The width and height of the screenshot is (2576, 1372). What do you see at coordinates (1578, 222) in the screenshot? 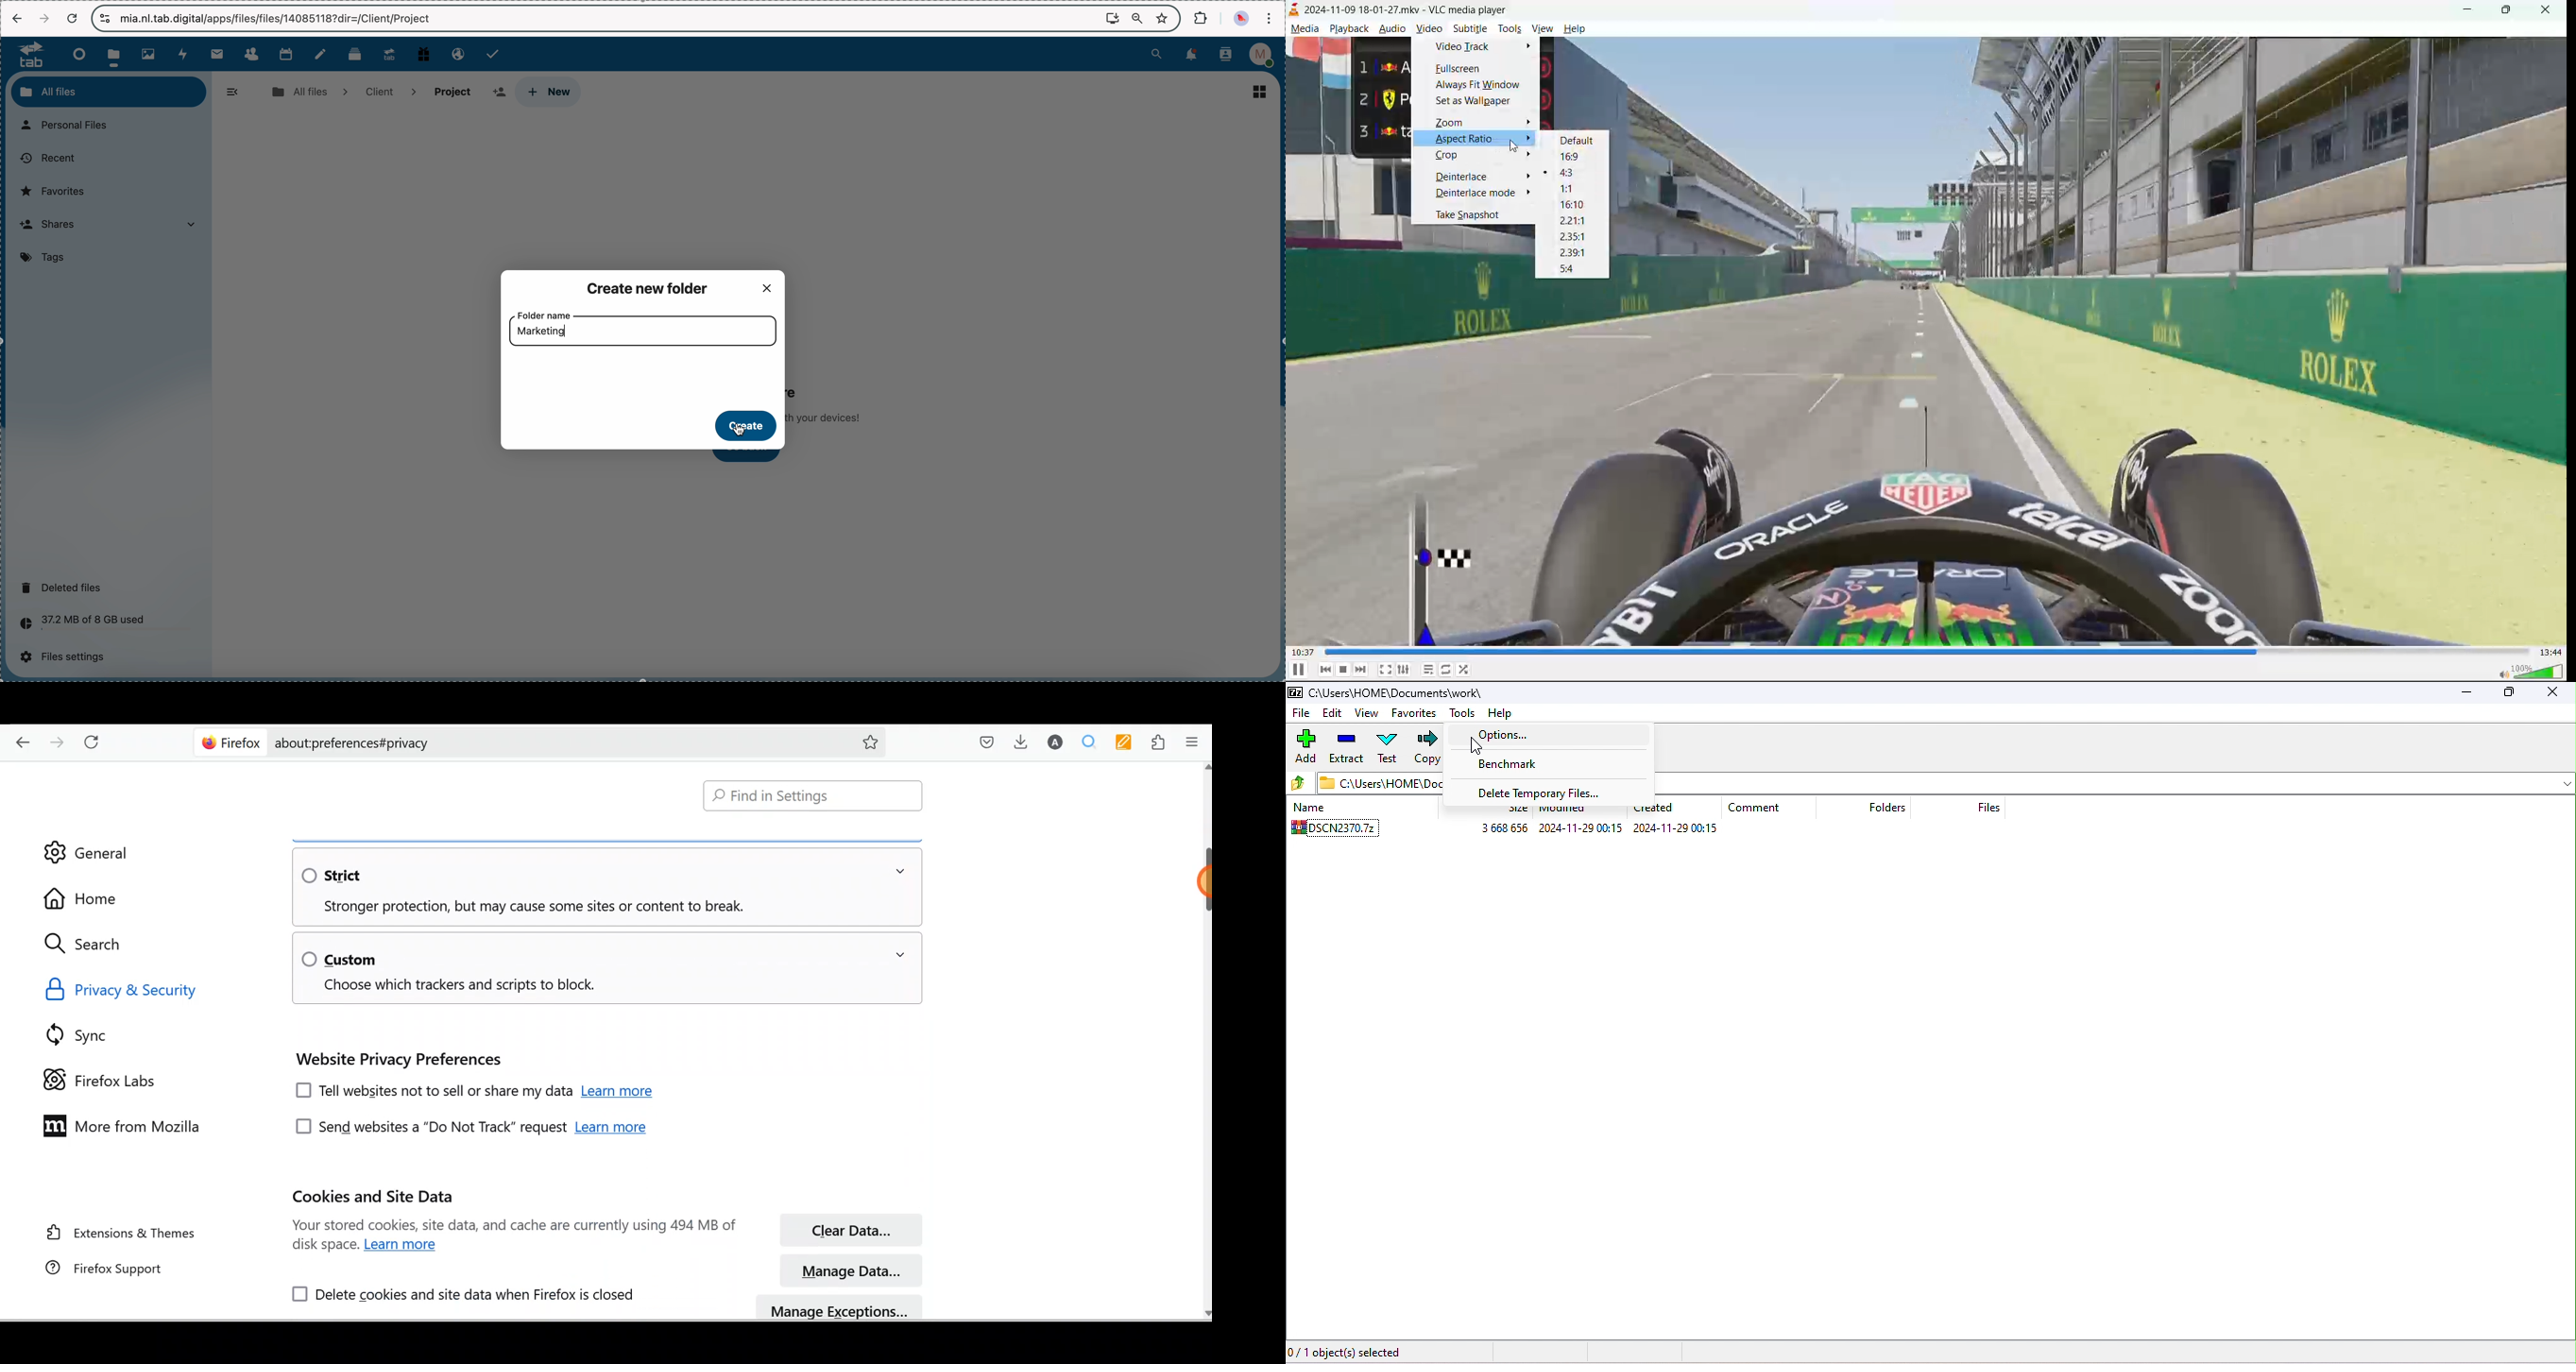
I see `2.21:1` at bounding box center [1578, 222].